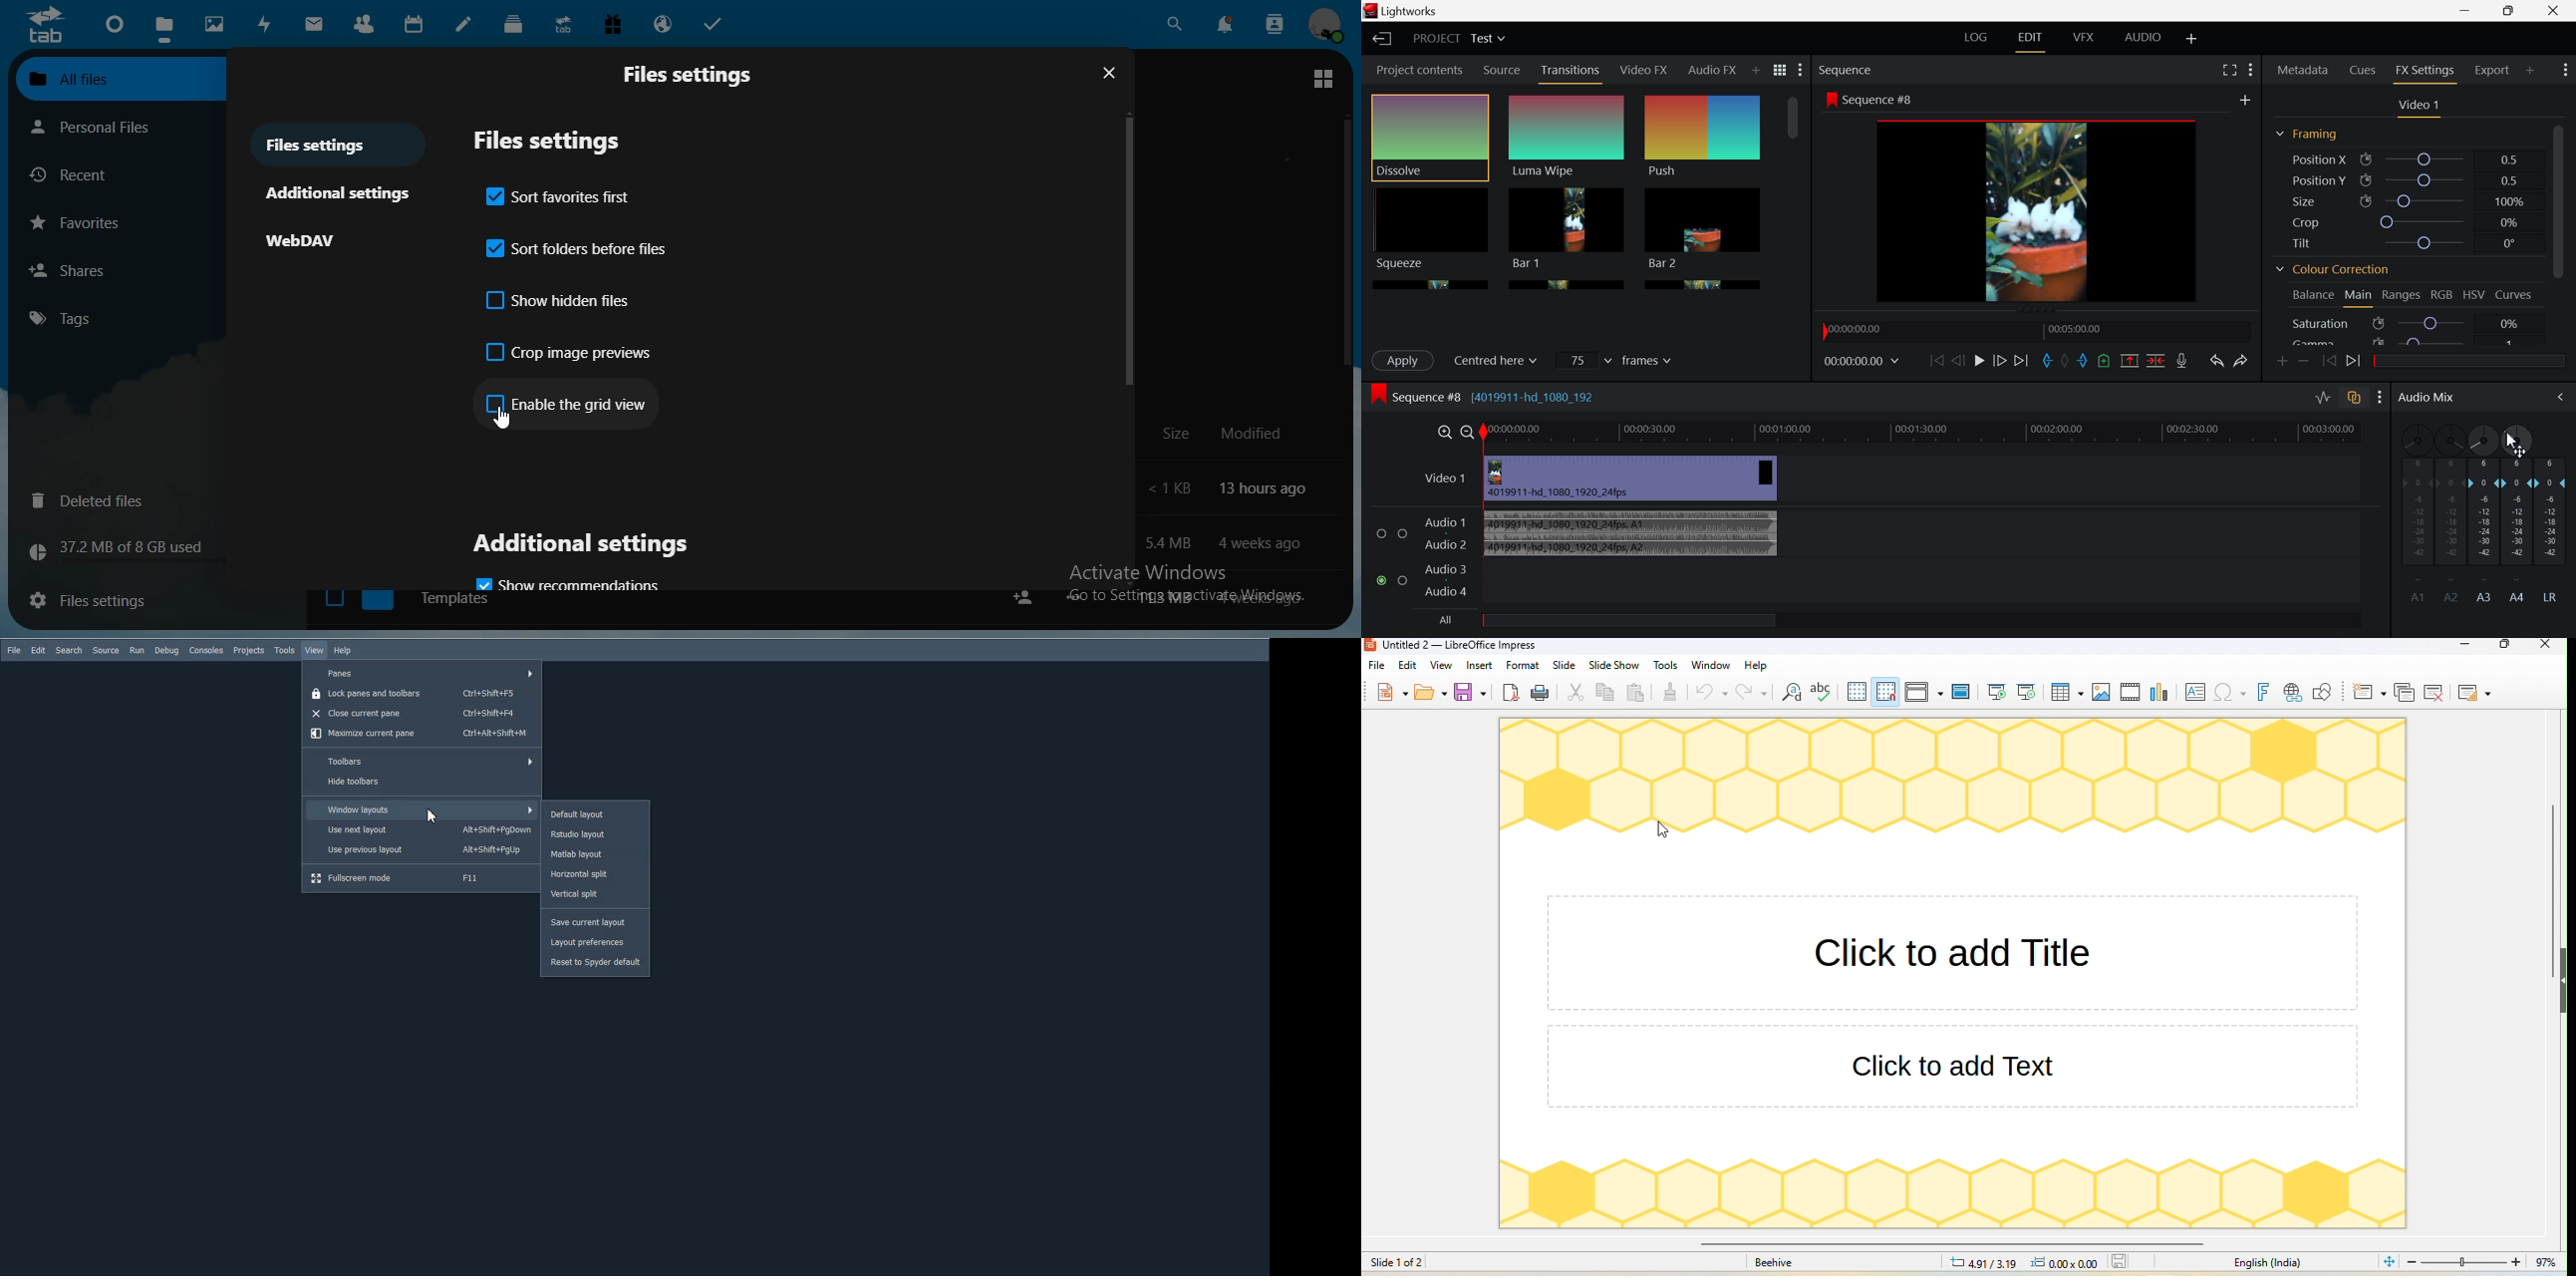 The image size is (2576, 1288). What do you see at coordinates (1503, 69) in the screenshot?
I see `Source` at bounding box center [1503, 69].